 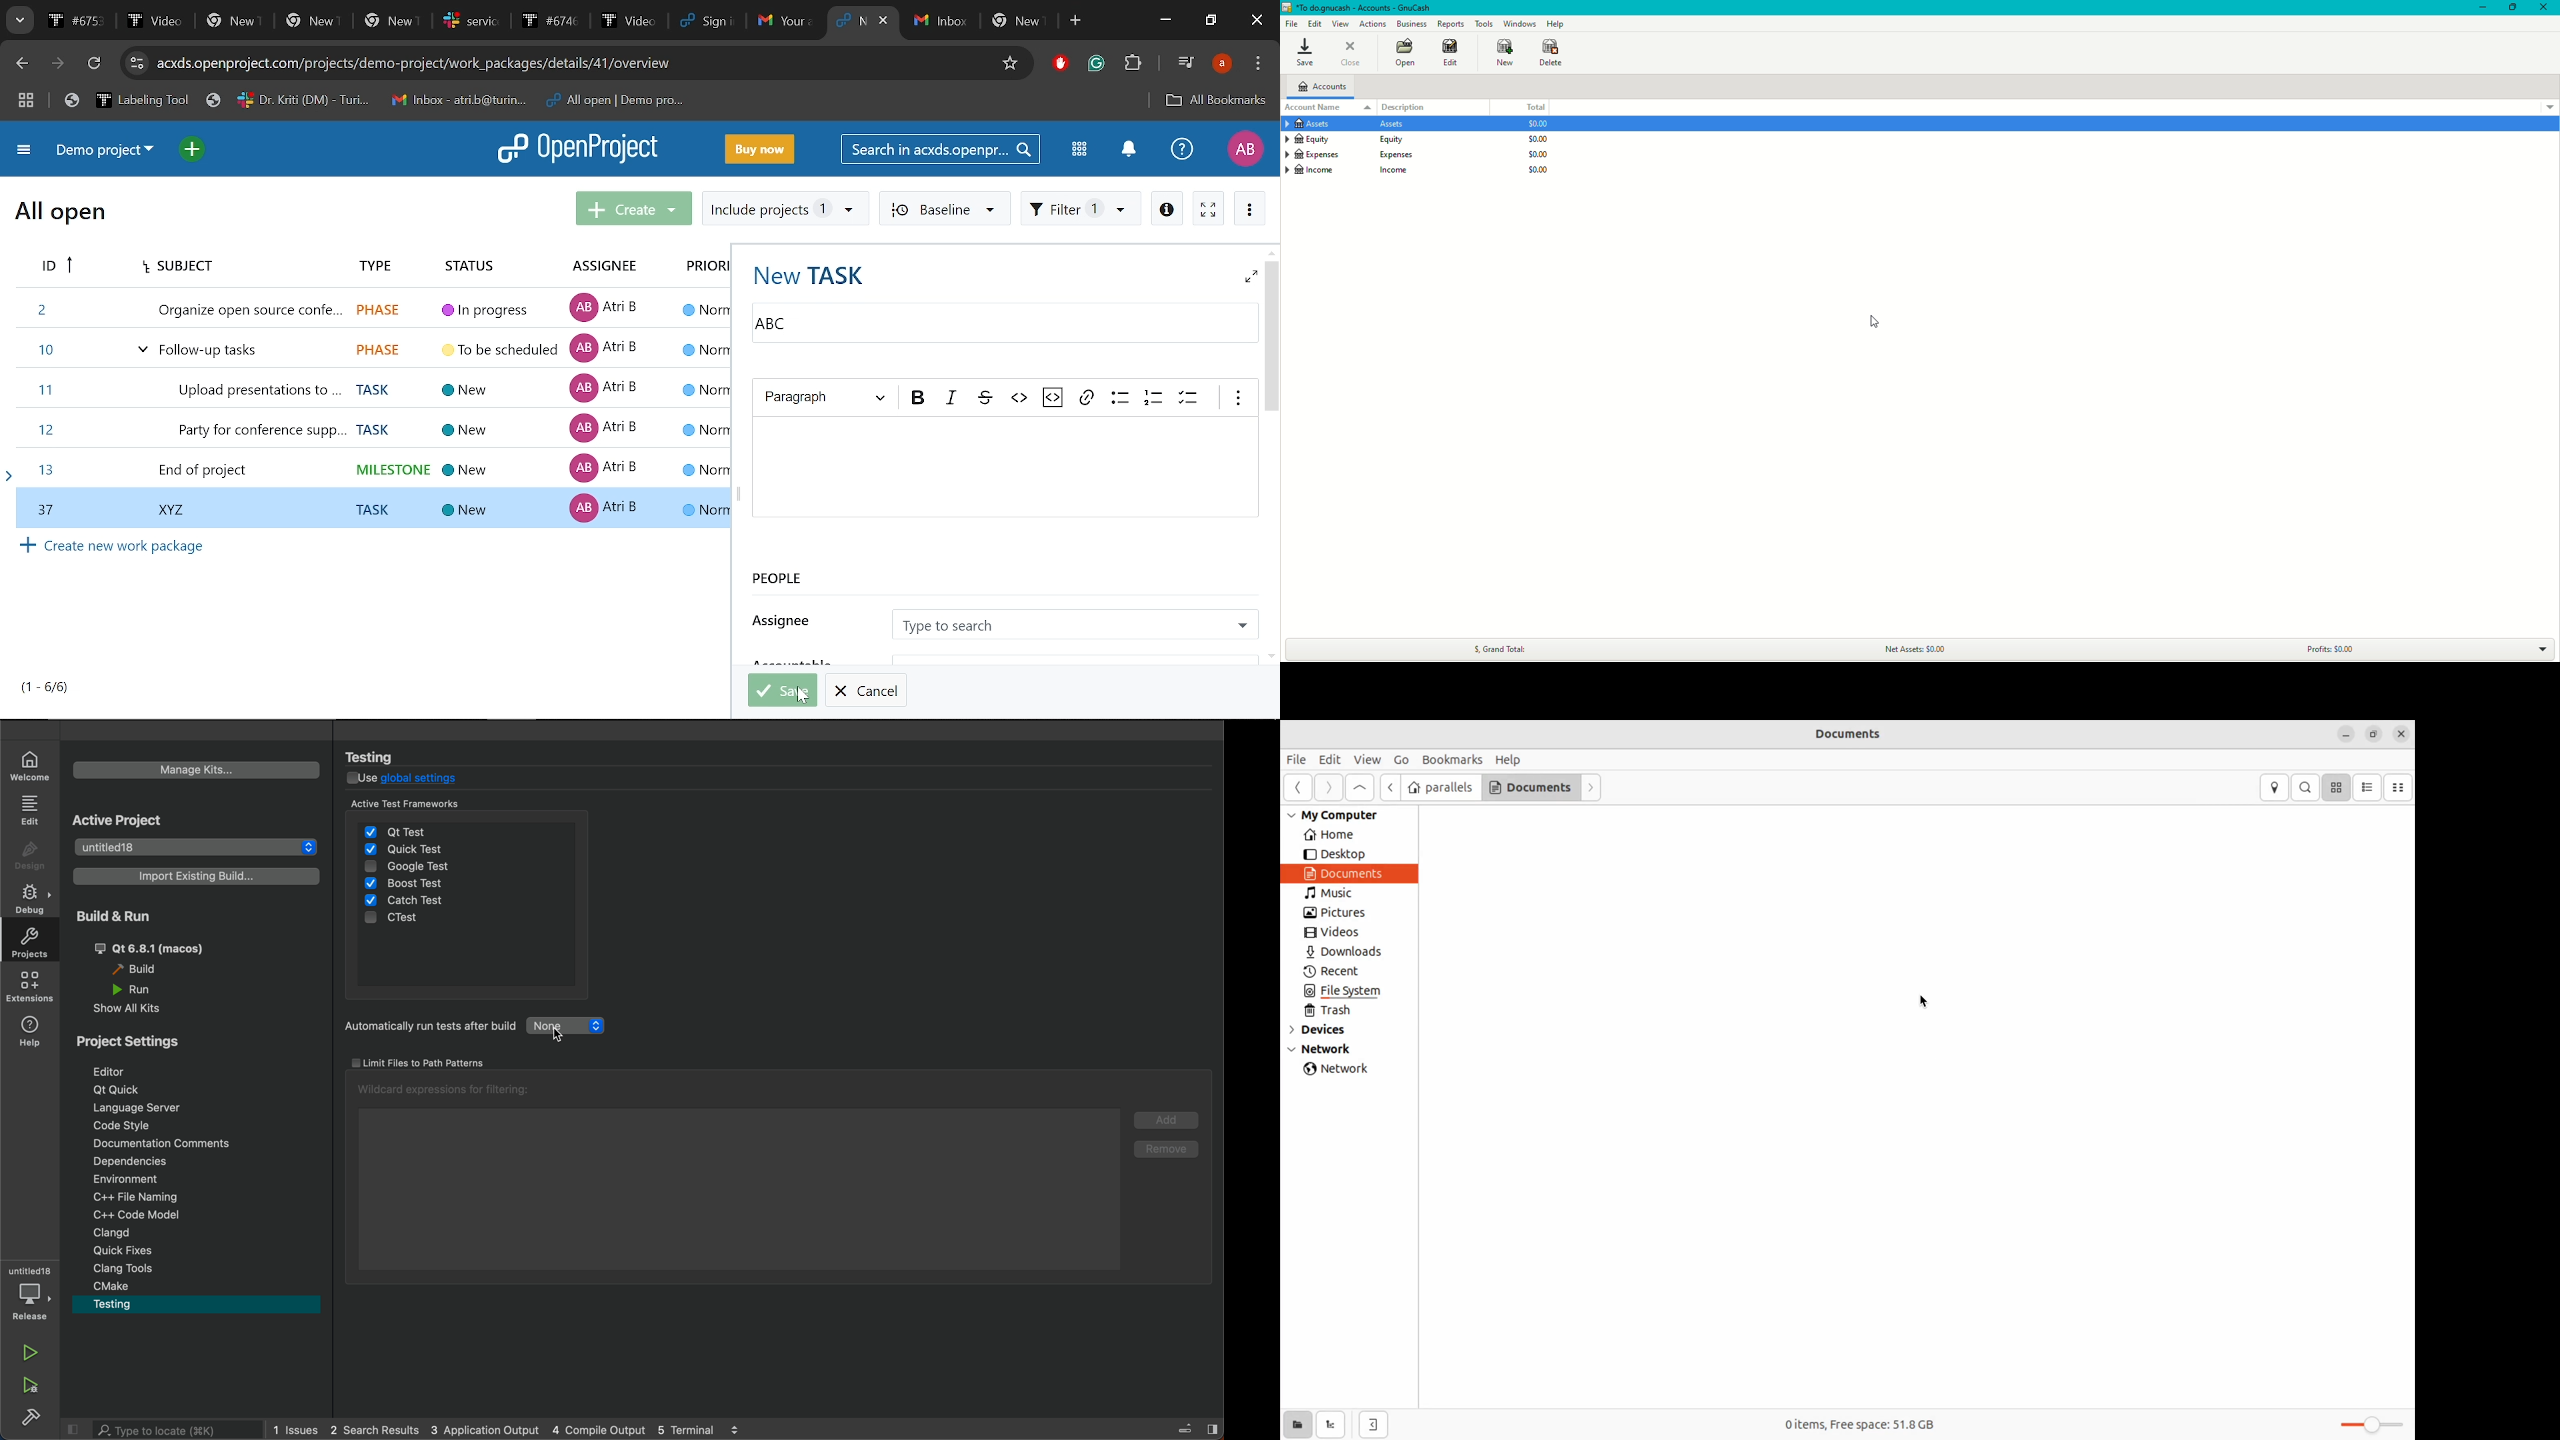 I want to click on Assignee, so click(x=1074, y=623).